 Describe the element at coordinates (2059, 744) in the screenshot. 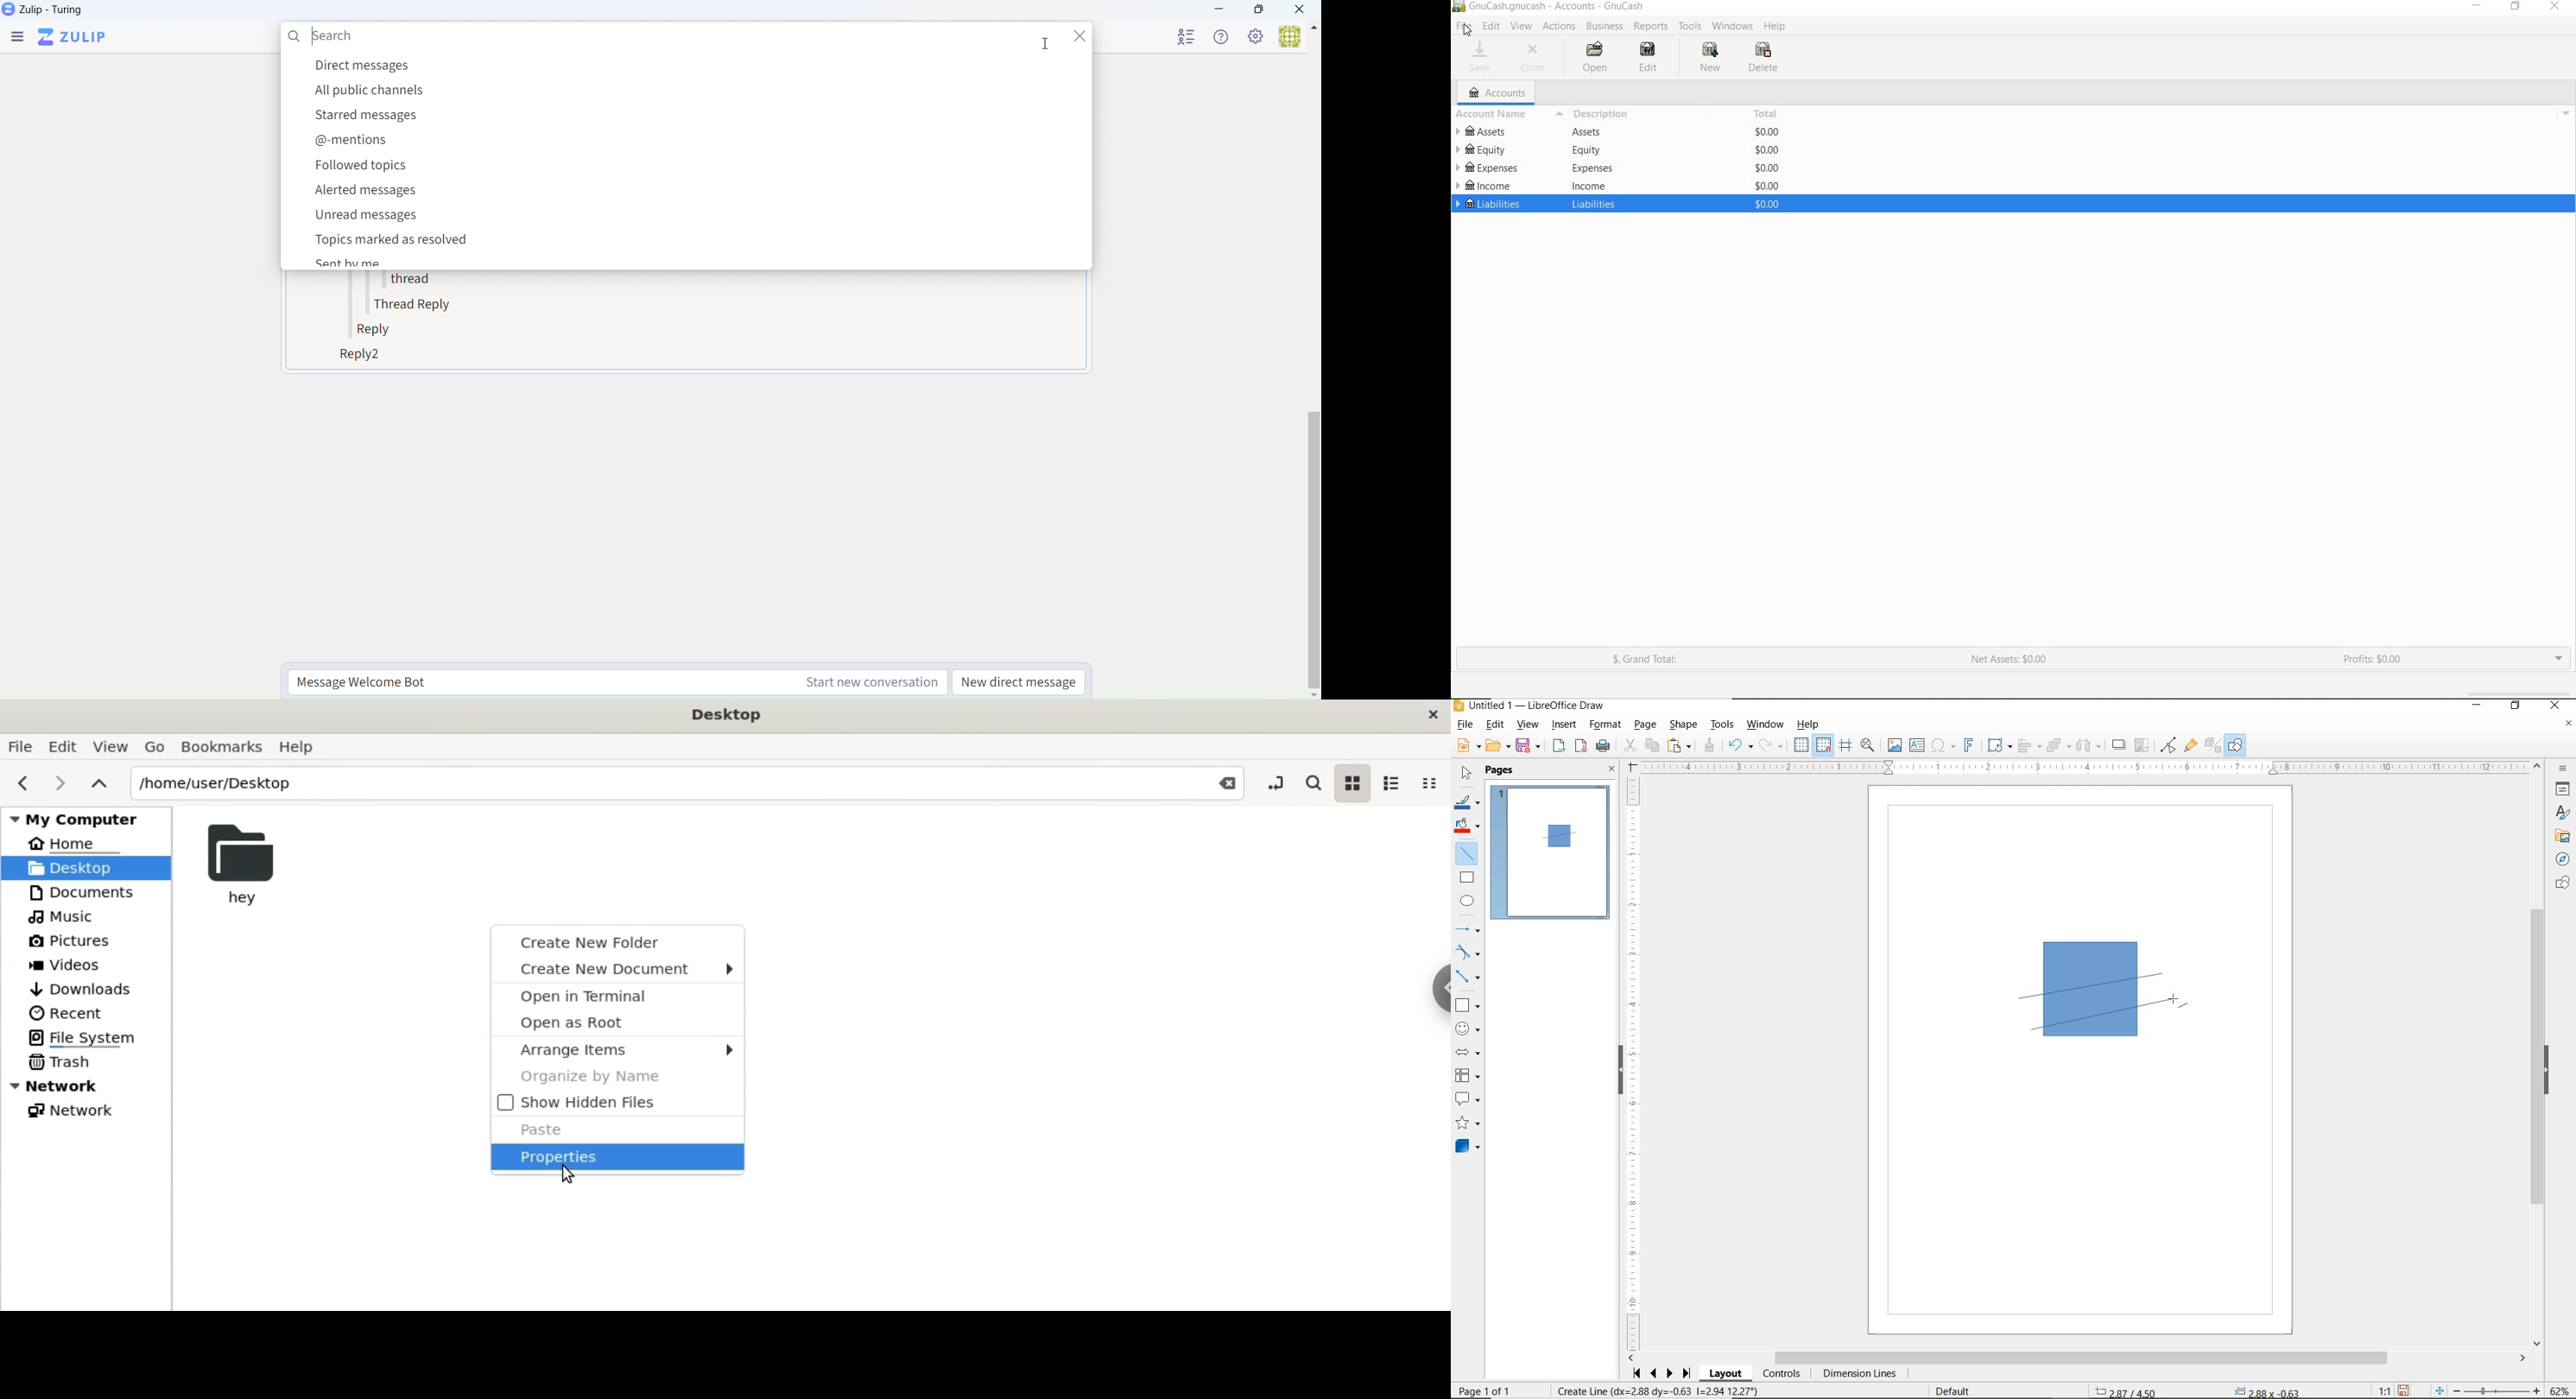

I see `ARRANGE` at that location.